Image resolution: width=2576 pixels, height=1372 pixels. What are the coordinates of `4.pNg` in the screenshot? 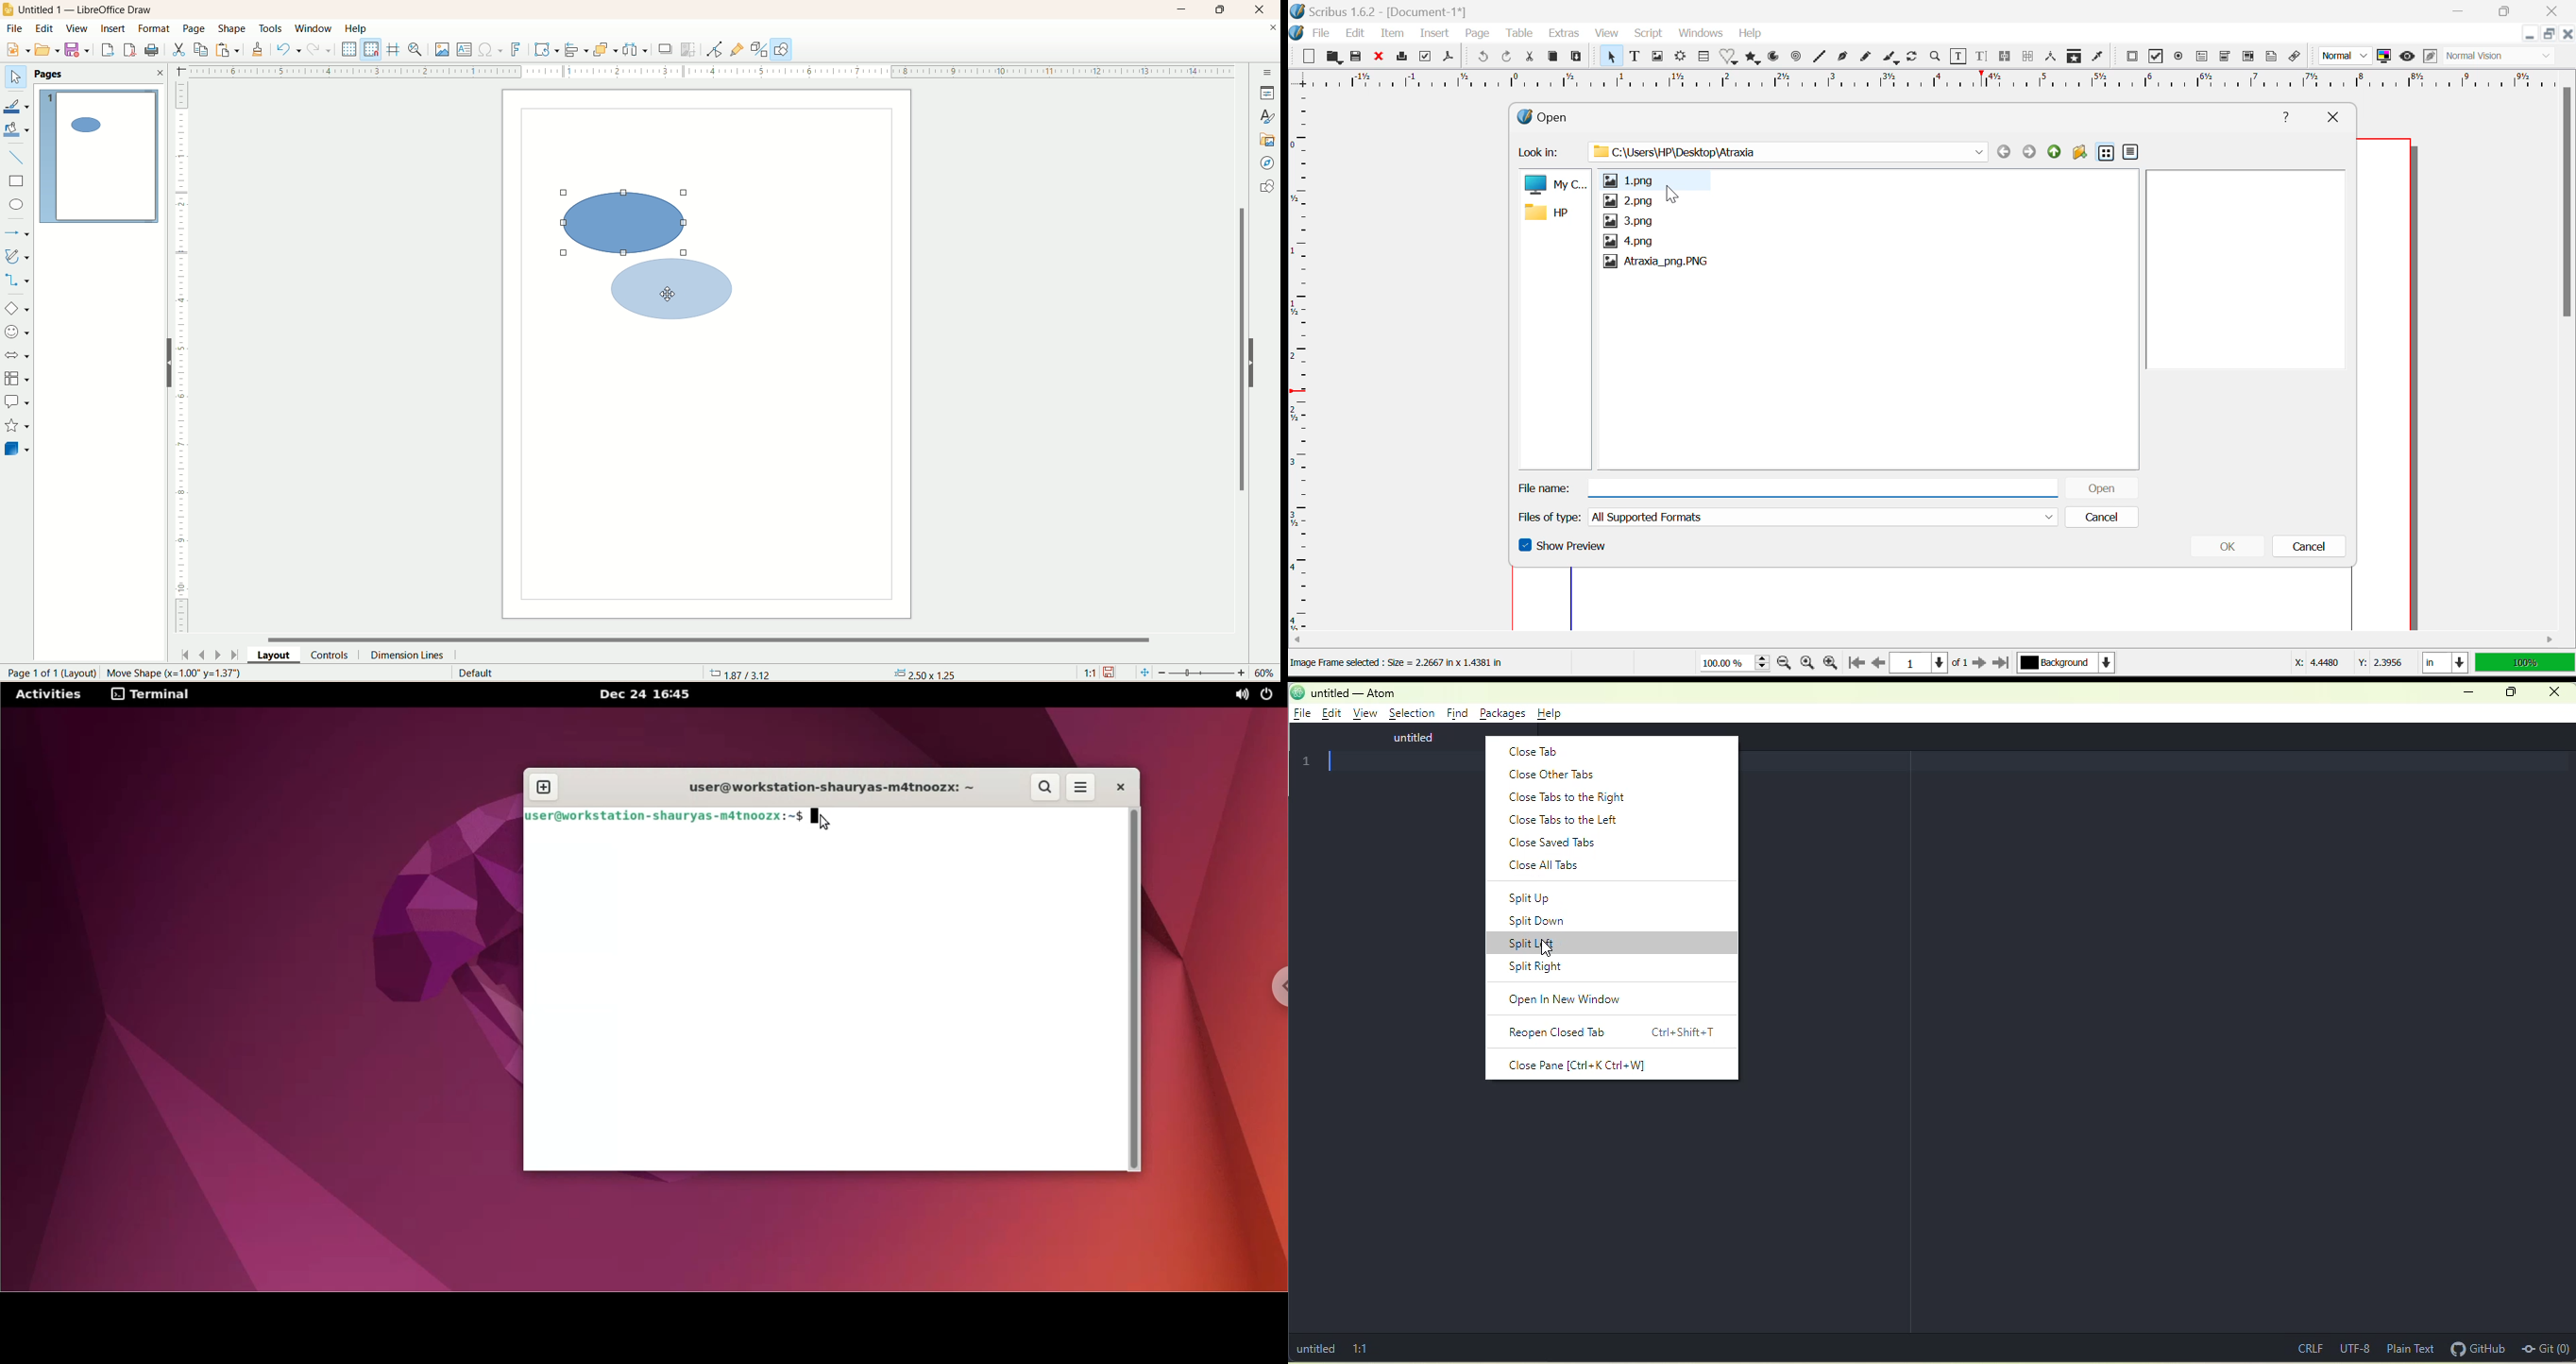 It's located at (1631, 241).